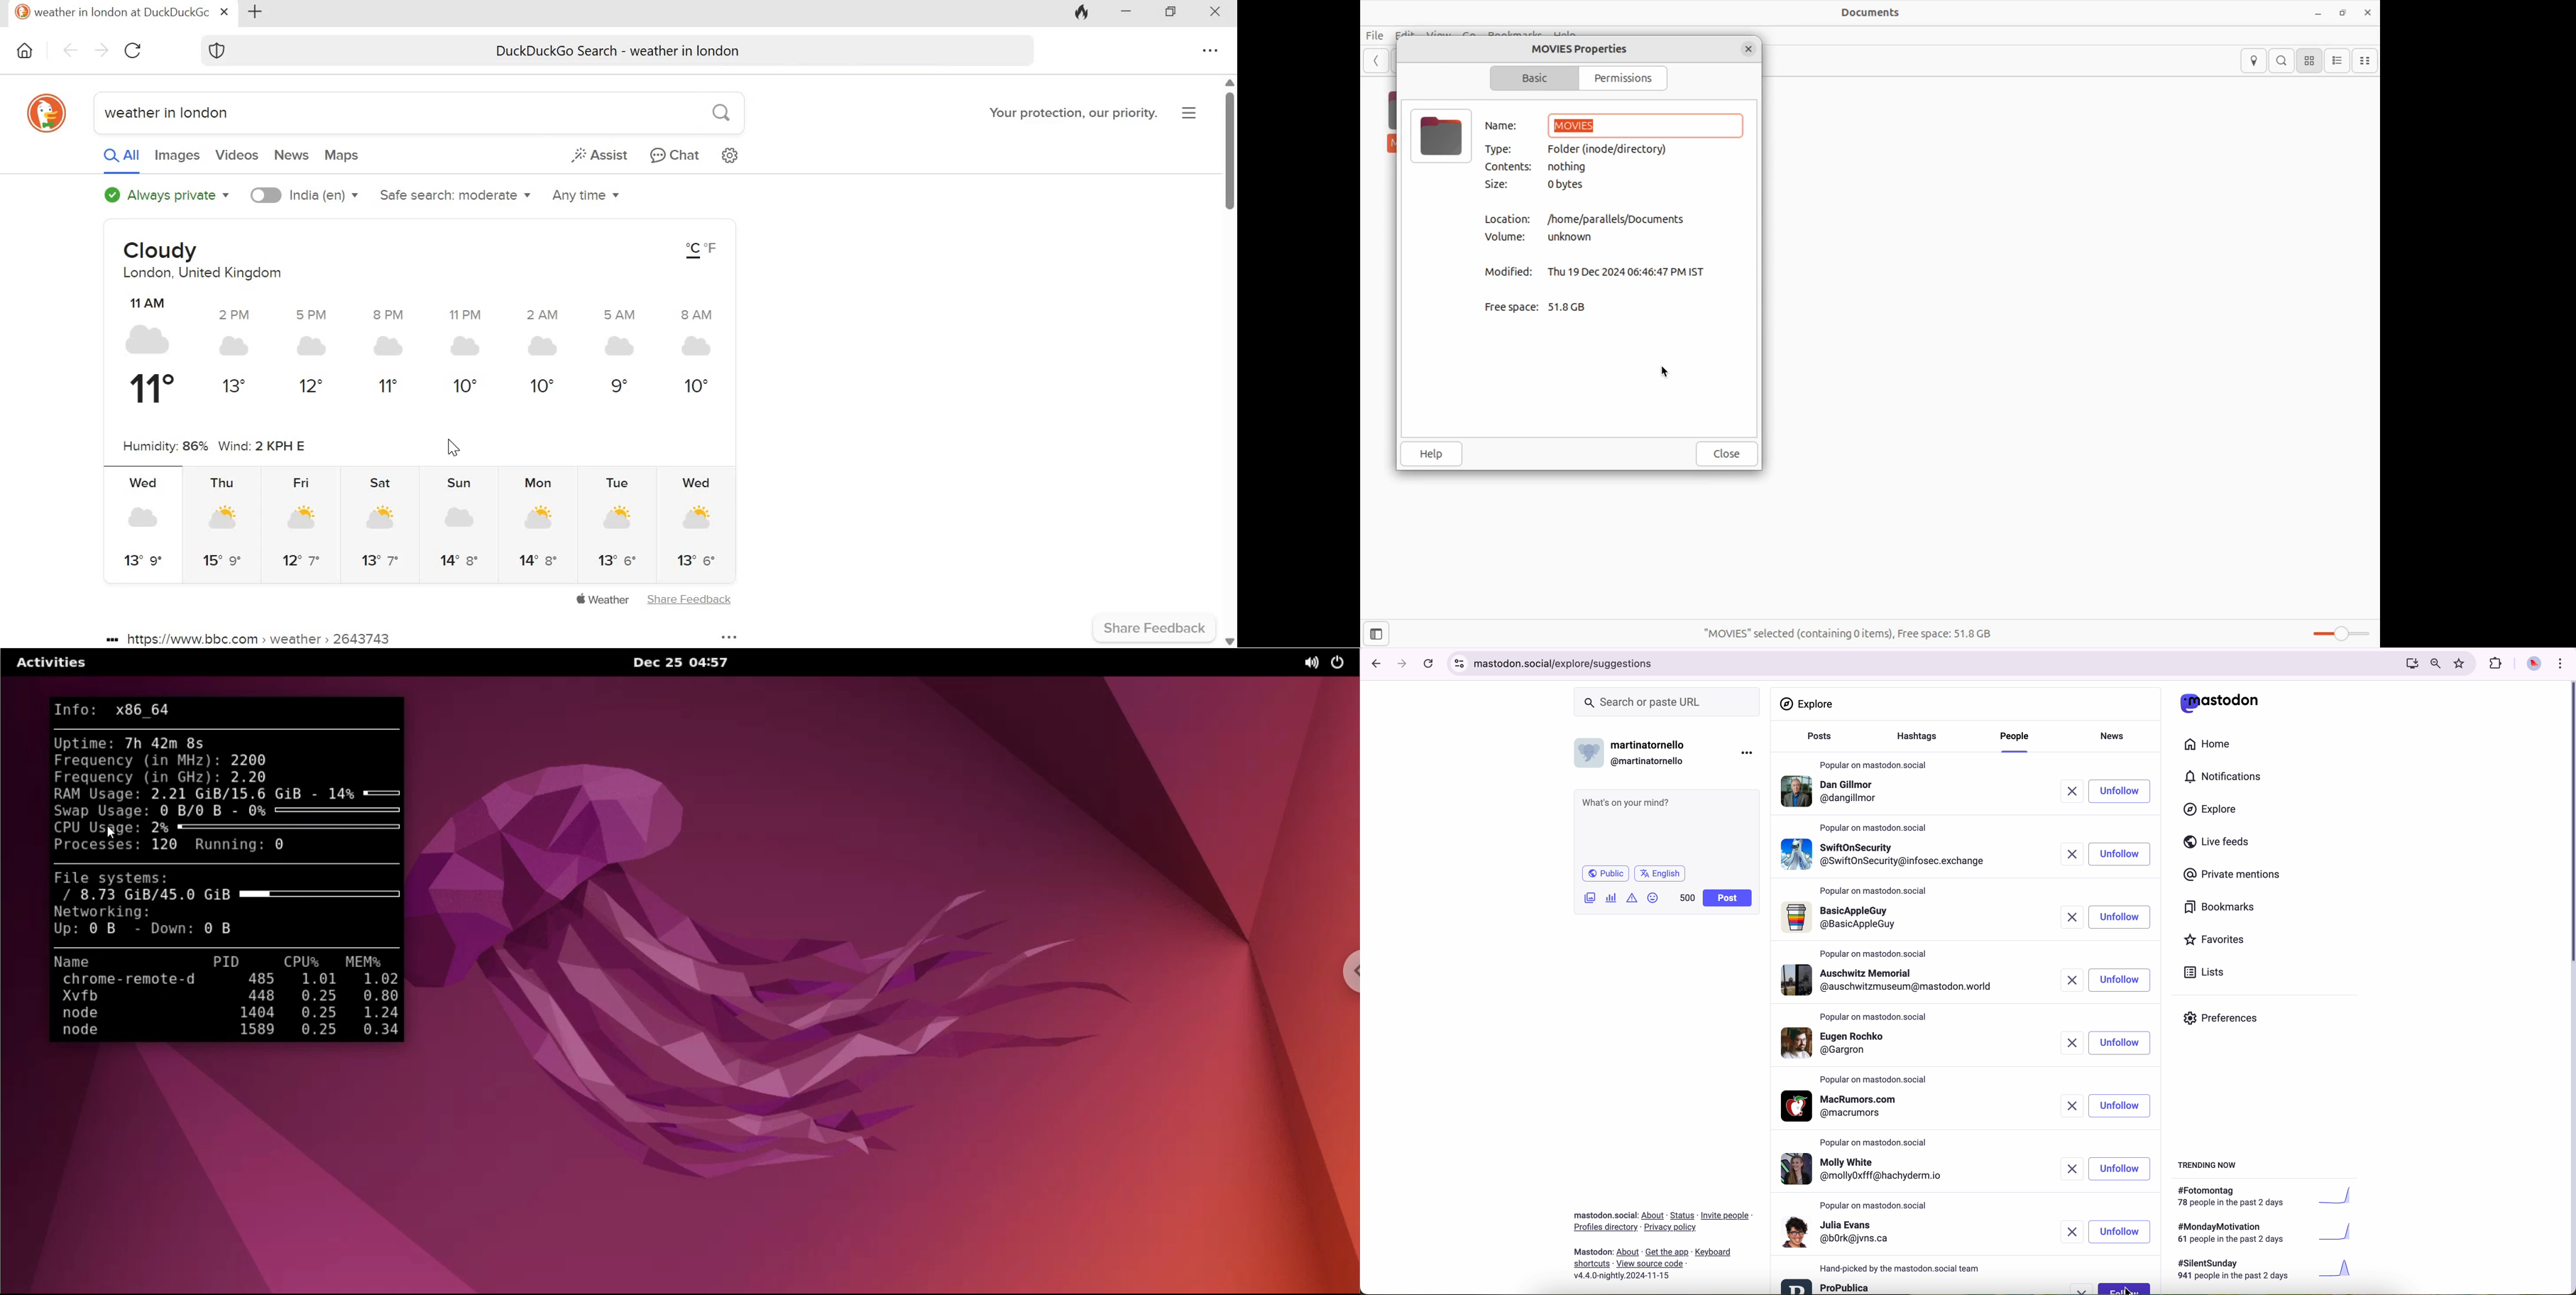 The width and height of the screenshot is (2576, 1316). Describe the element at coordinates (311, 315) in the screenshot. I see `5 PM` at that location.